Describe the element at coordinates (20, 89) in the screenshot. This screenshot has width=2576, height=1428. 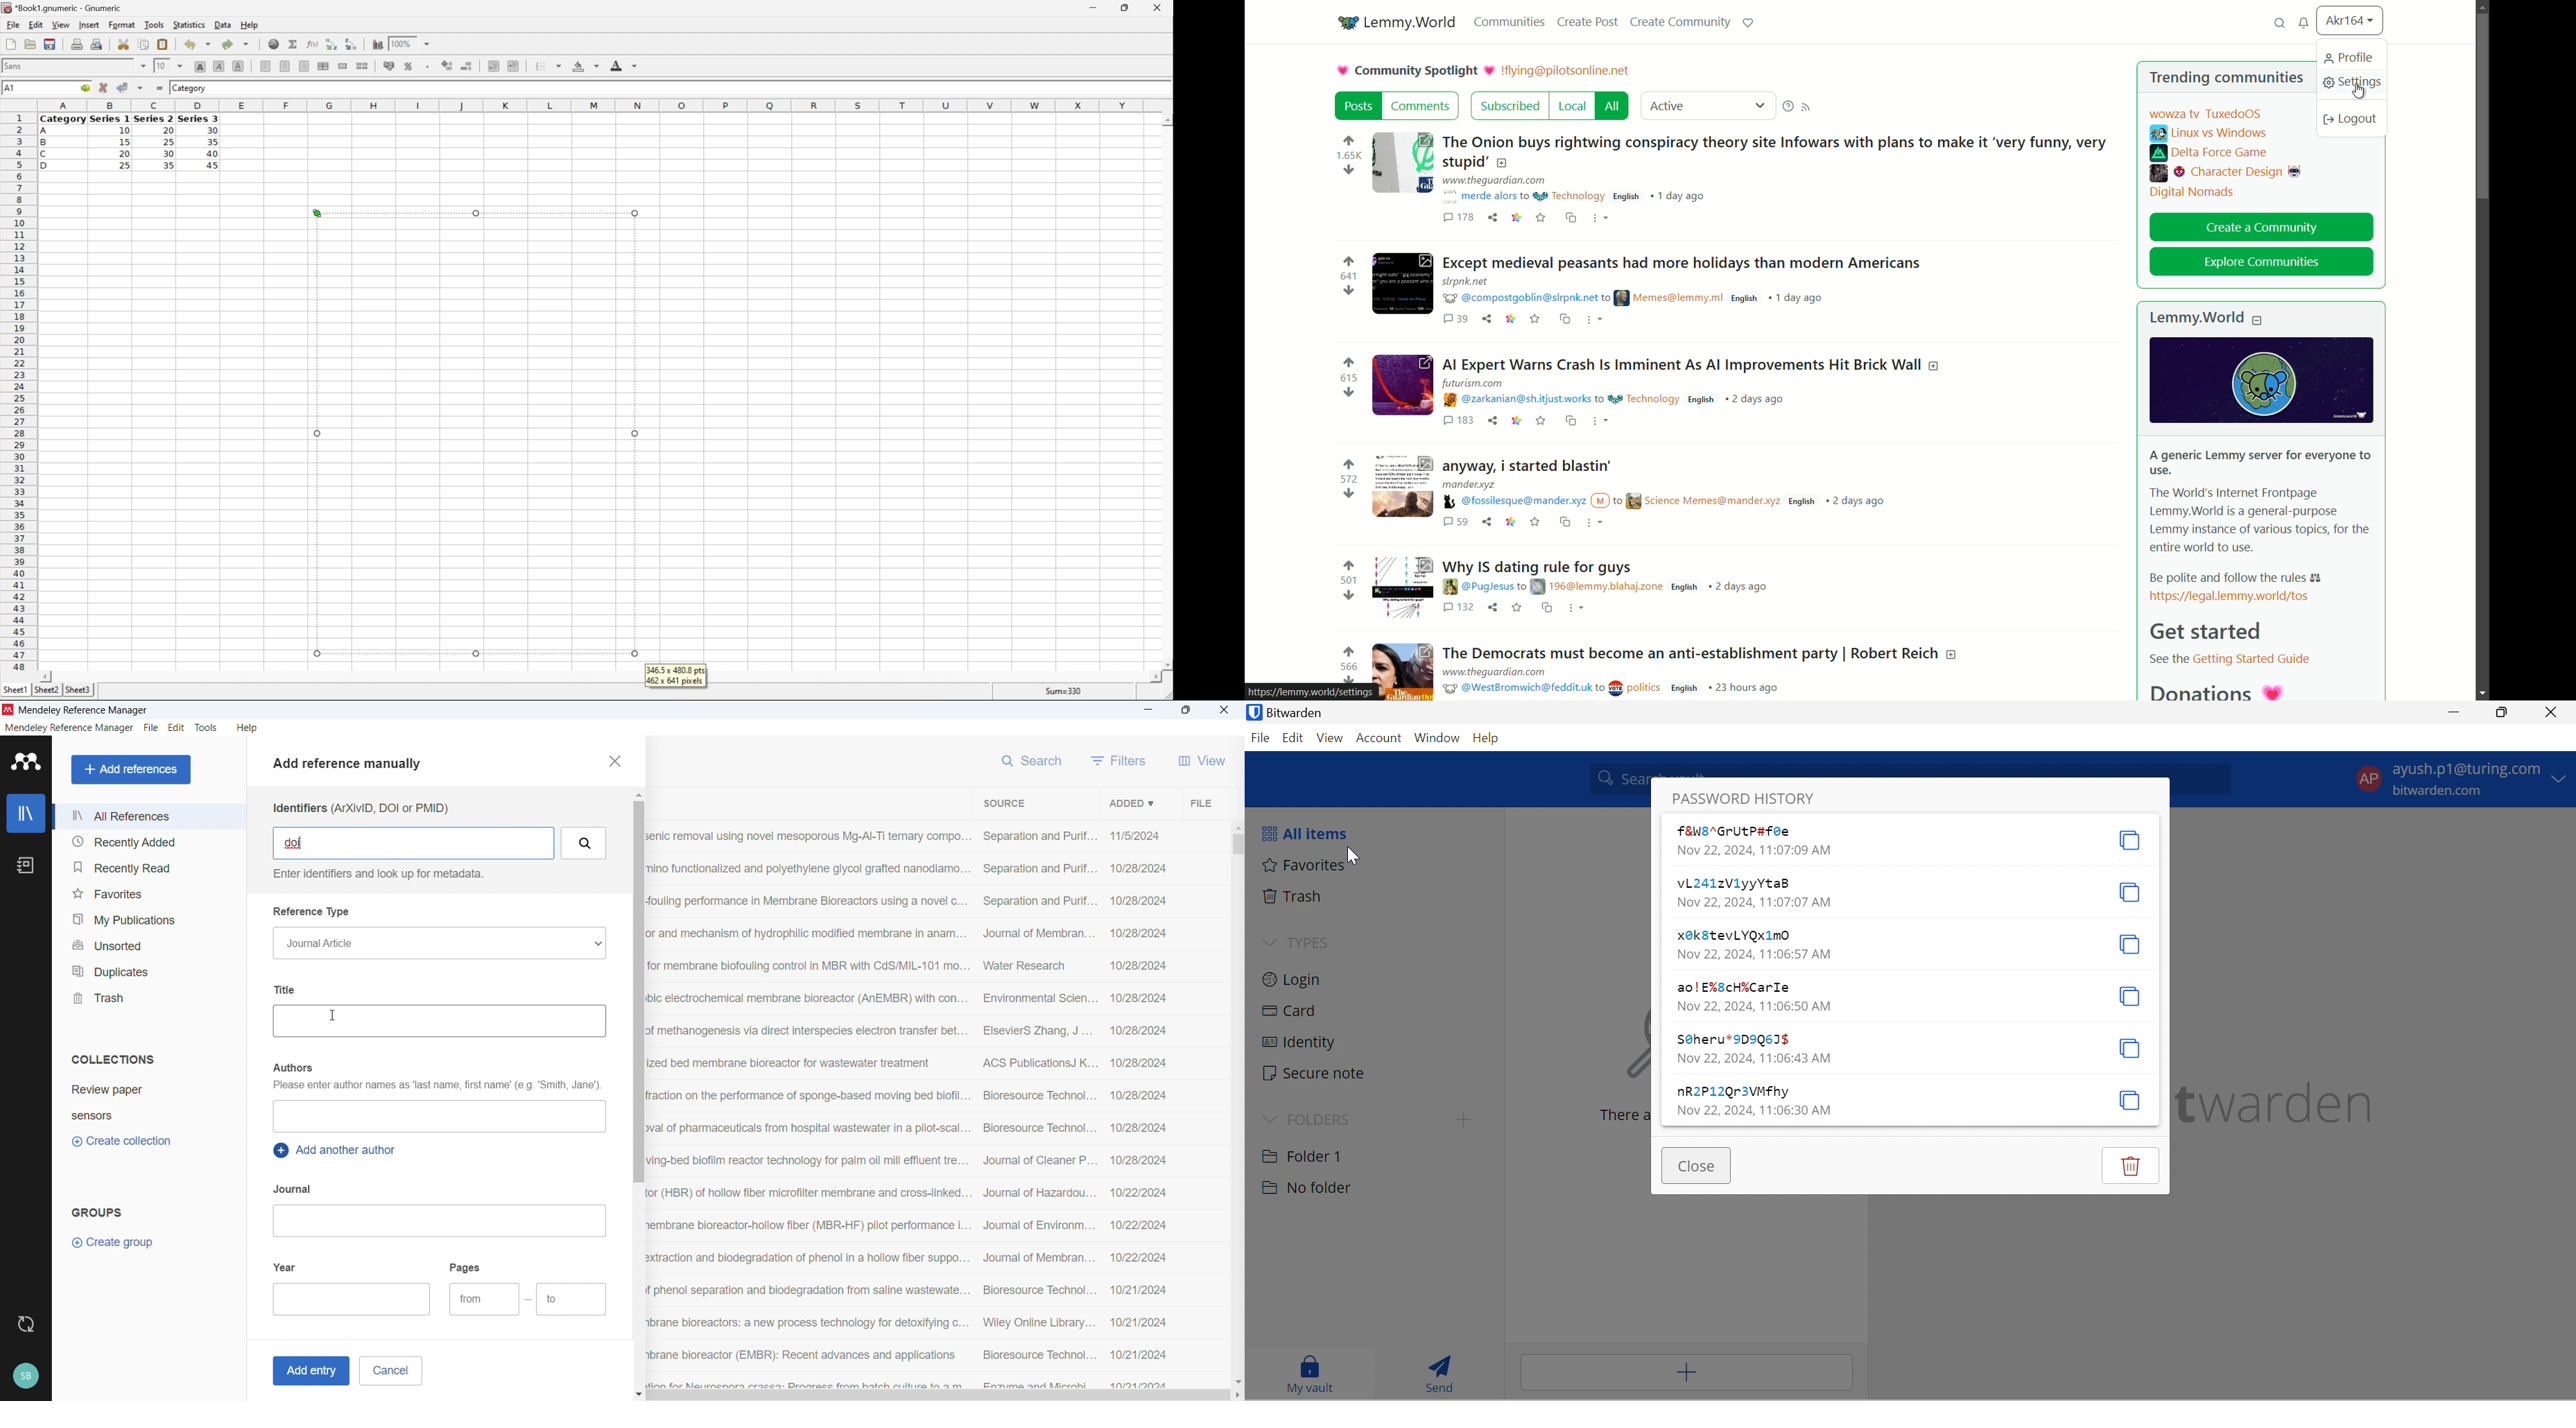
I see `5R*4C` at that location.